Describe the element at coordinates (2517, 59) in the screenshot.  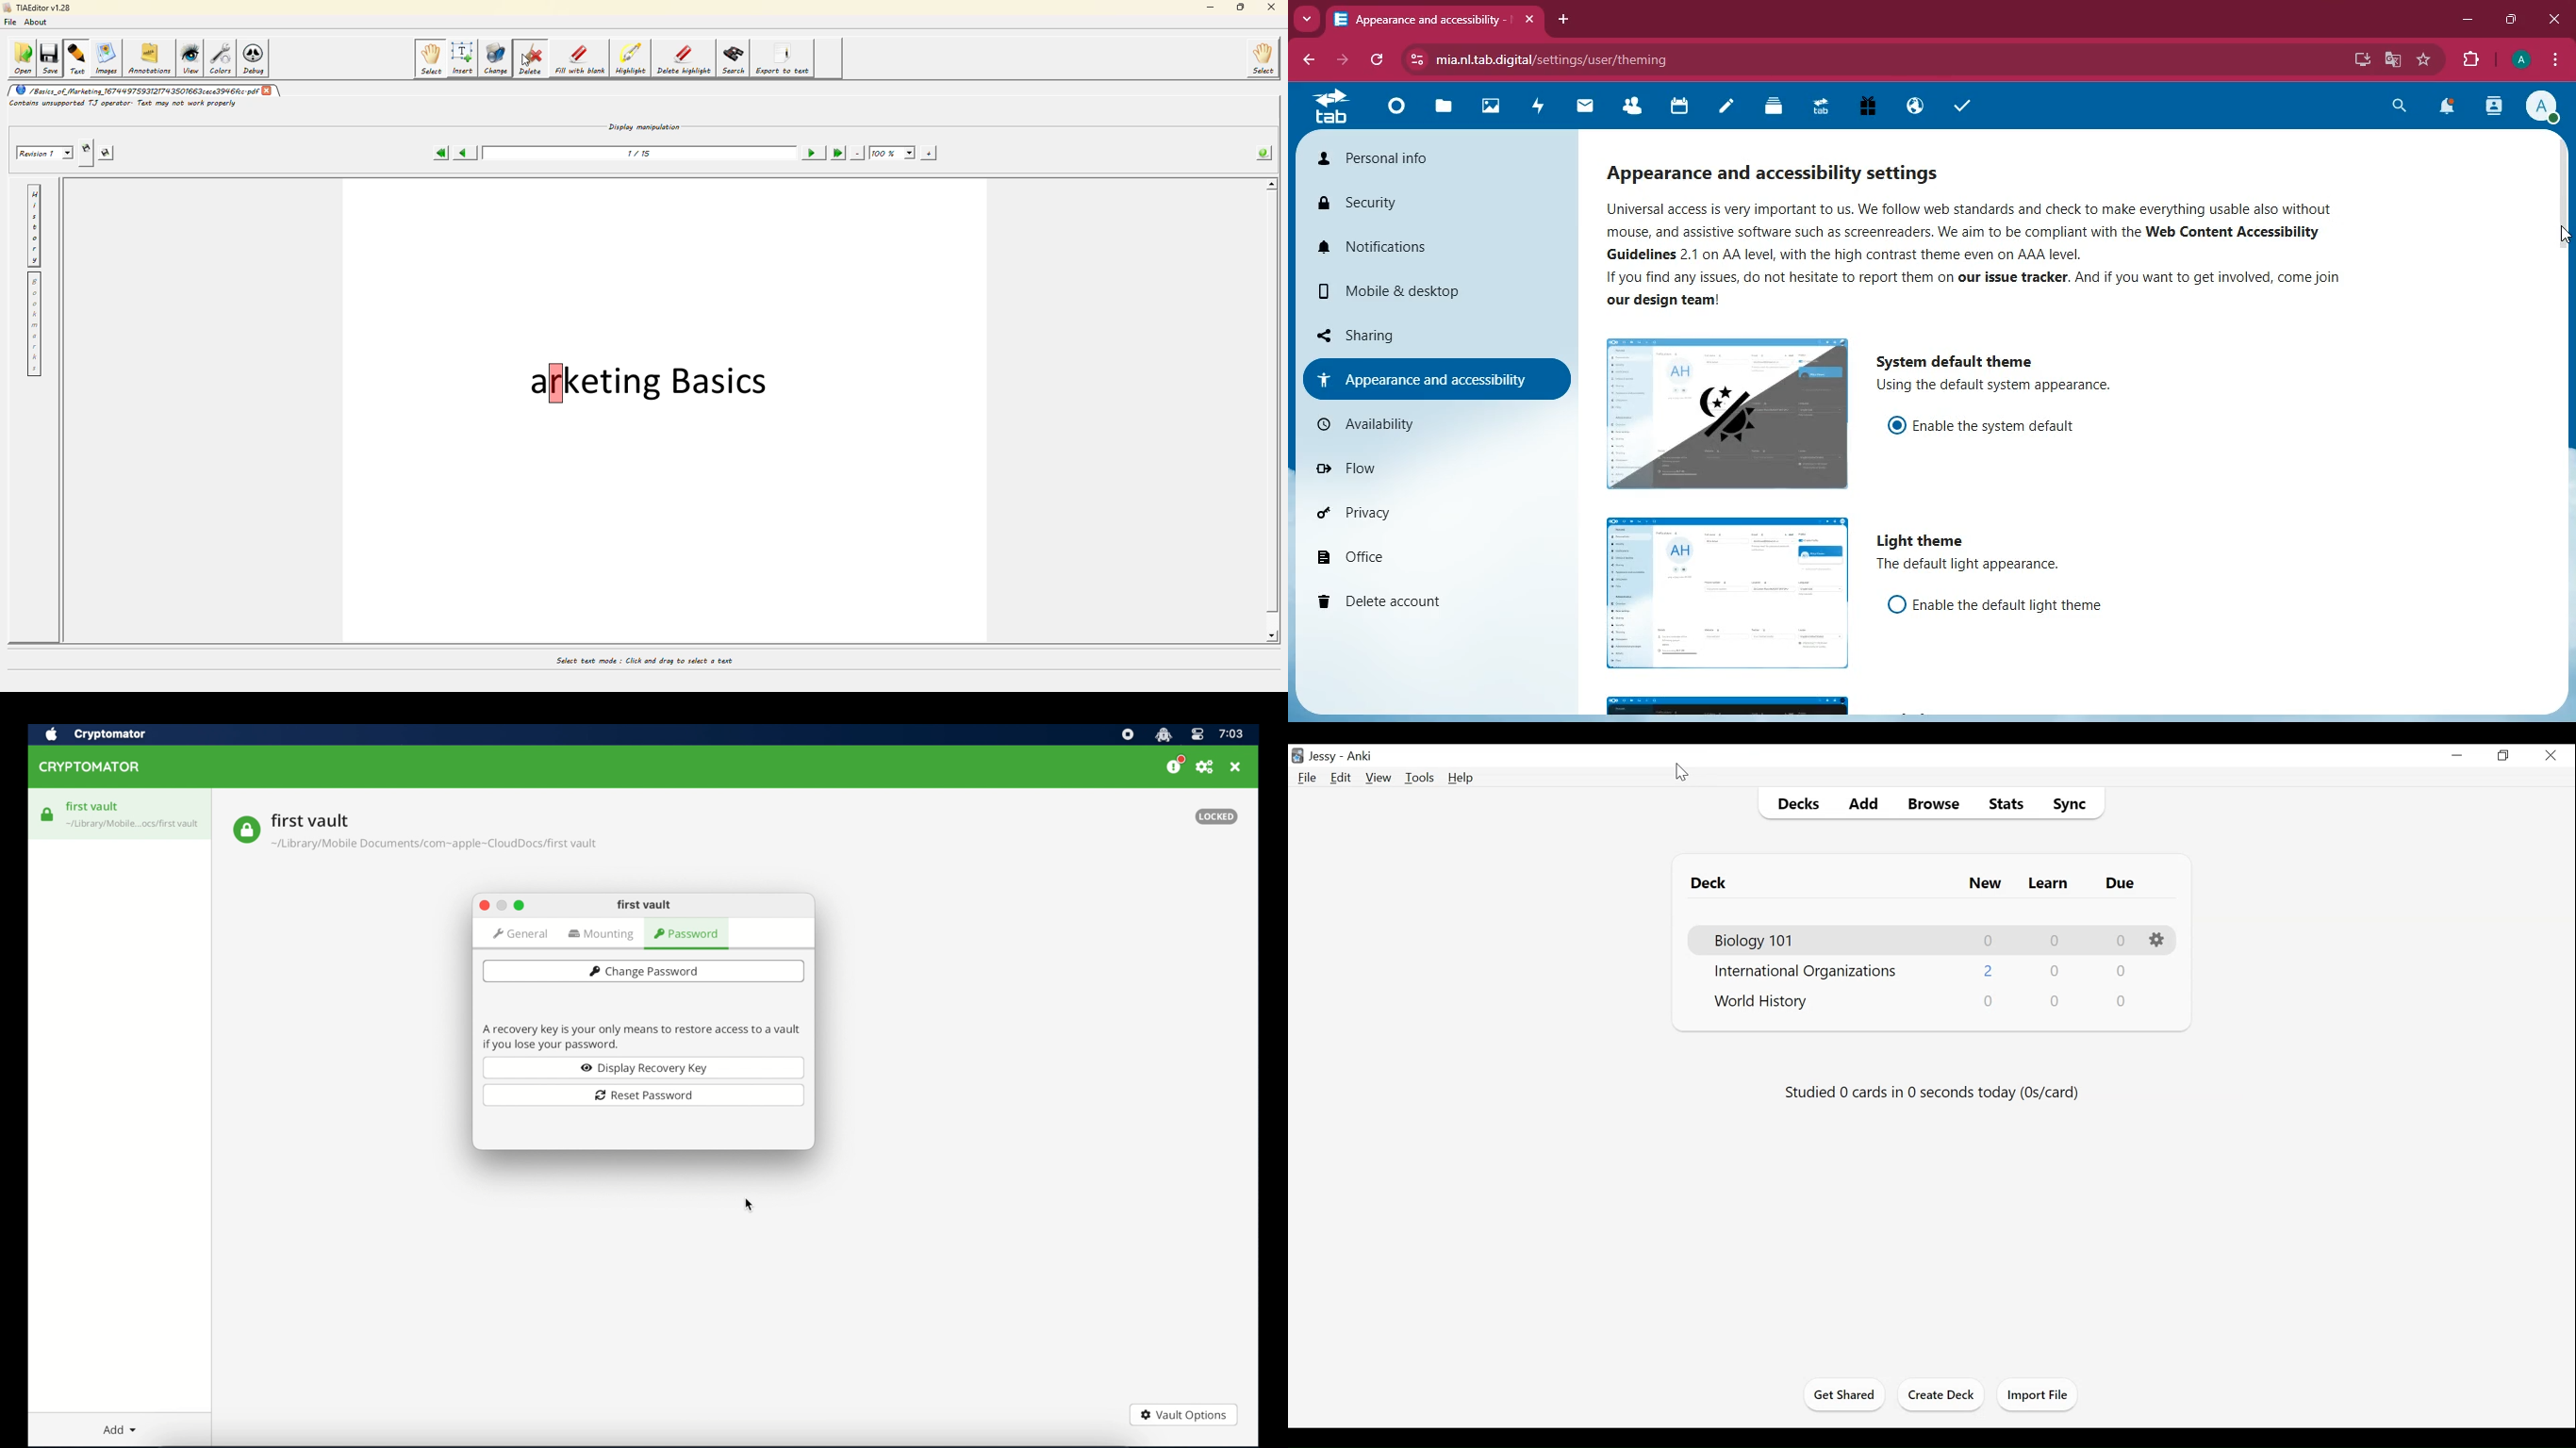
I see `profile` at that location.